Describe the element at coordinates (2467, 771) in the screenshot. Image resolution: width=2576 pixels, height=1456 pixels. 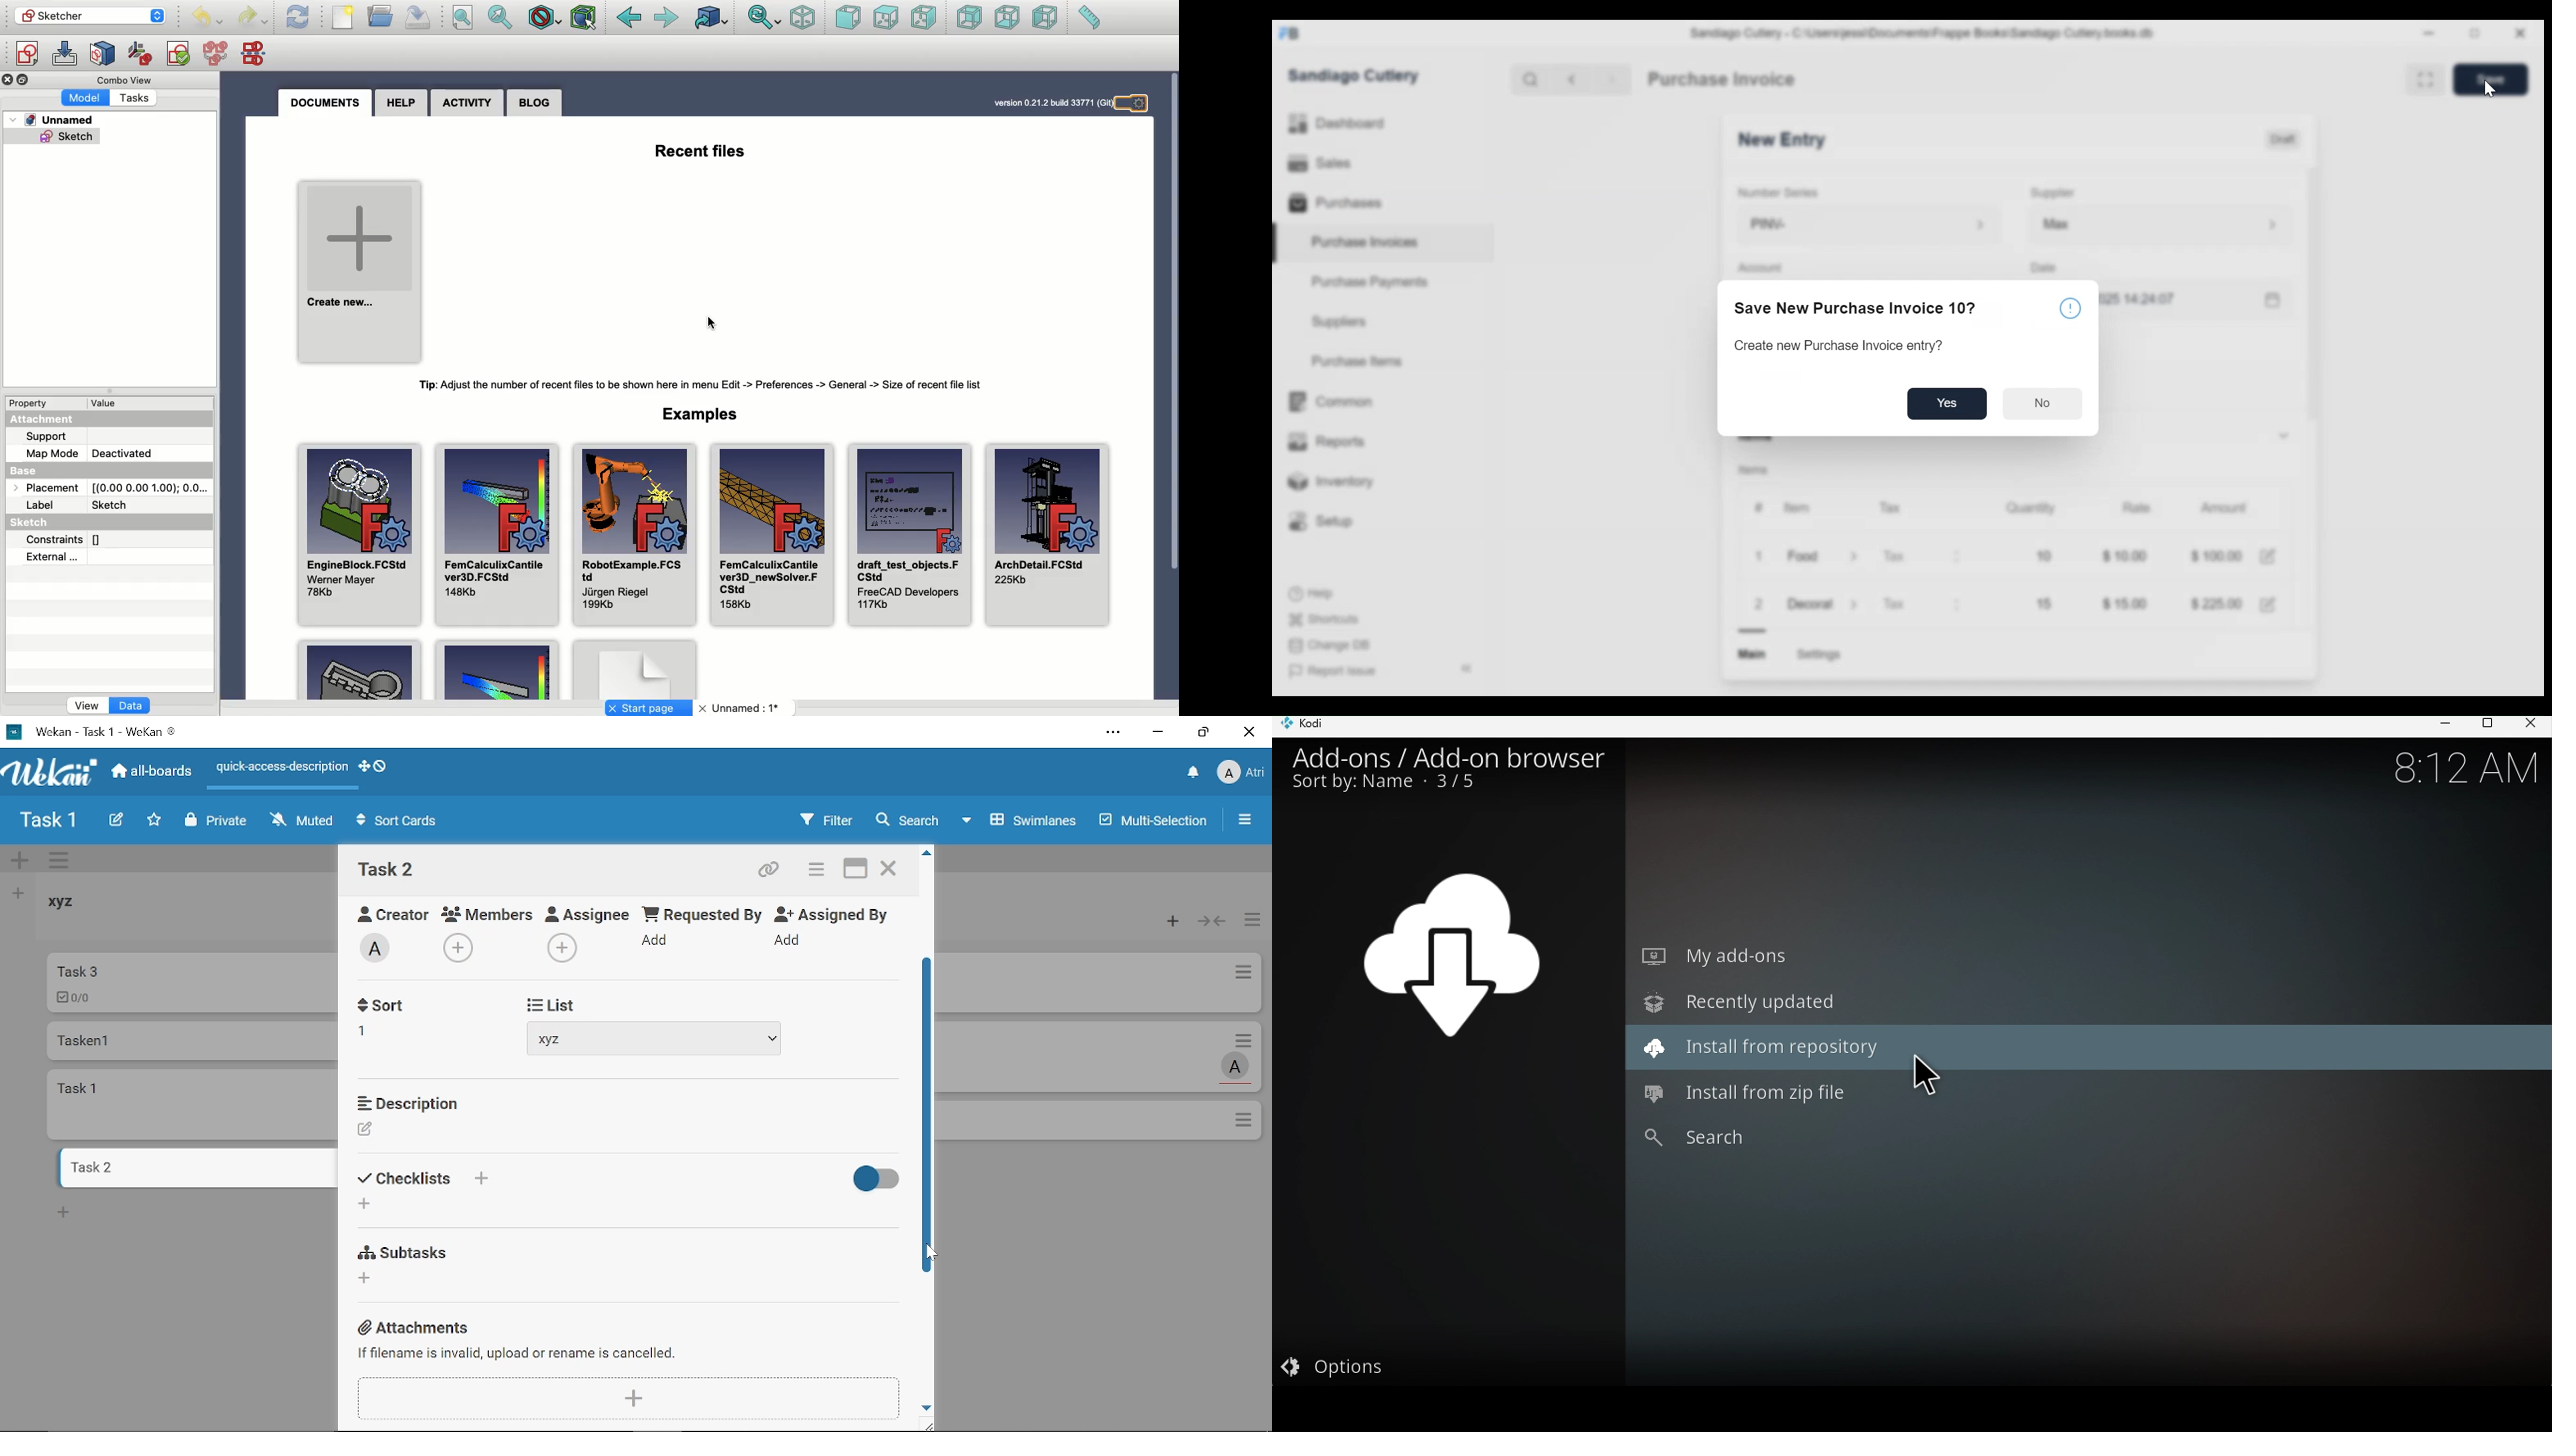
I see `8:12 am` at that location.